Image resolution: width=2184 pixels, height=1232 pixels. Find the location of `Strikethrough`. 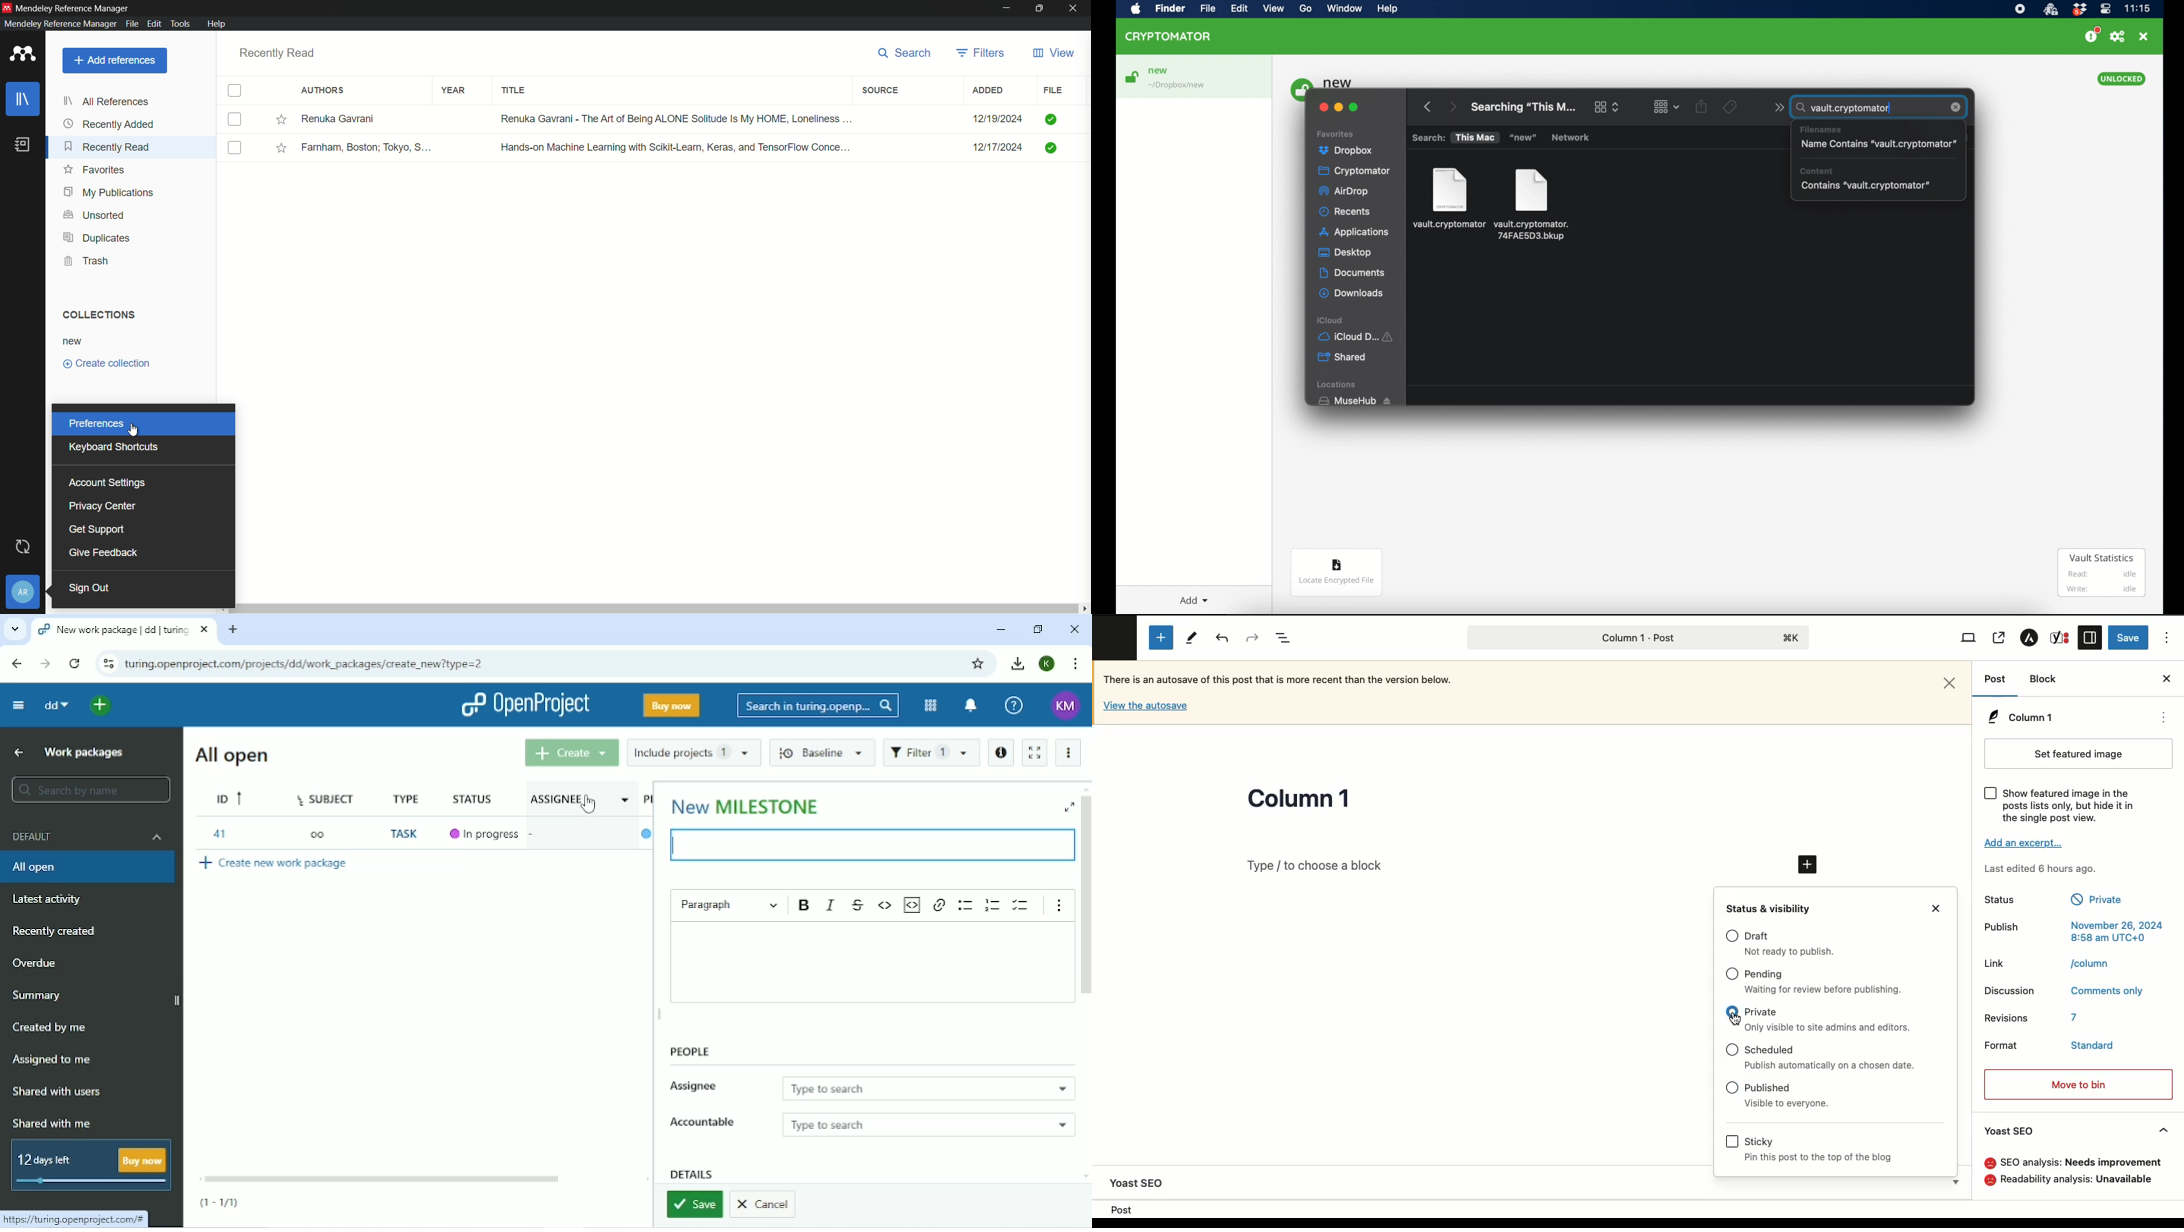

Strikethrough is located at coordinates (858, 904).